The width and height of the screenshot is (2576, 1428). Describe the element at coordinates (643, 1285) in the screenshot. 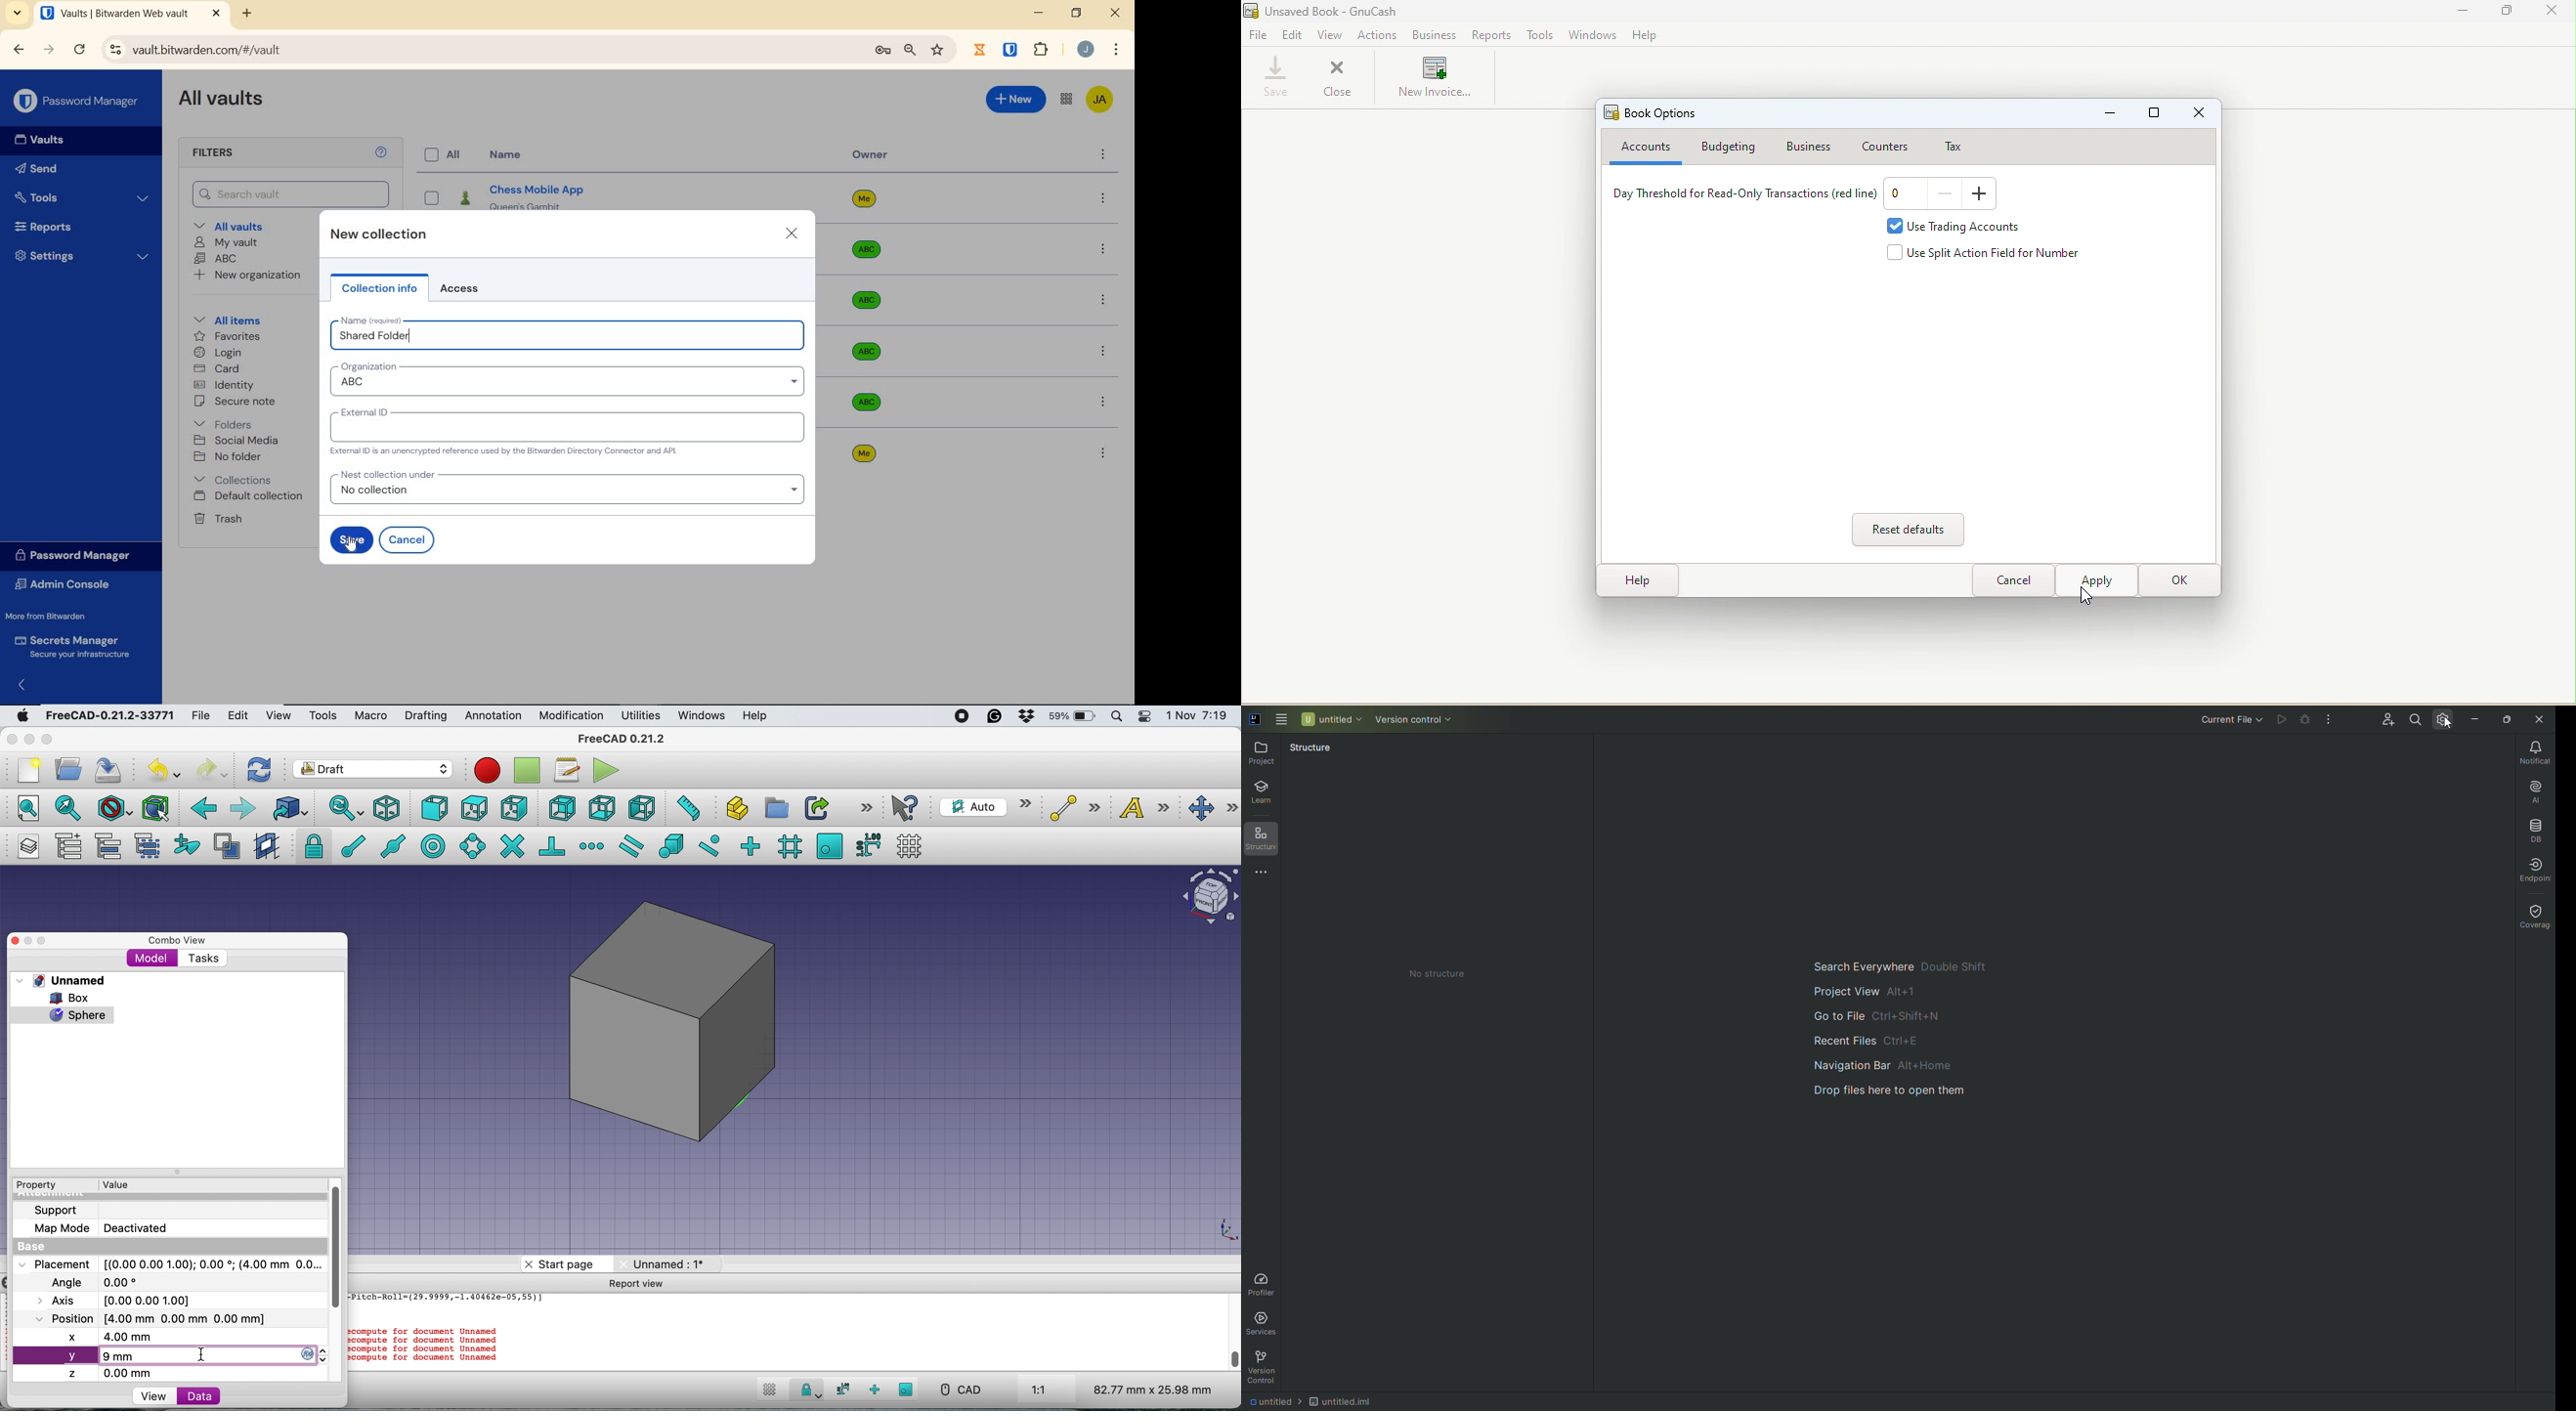

I see `report view` at that location.